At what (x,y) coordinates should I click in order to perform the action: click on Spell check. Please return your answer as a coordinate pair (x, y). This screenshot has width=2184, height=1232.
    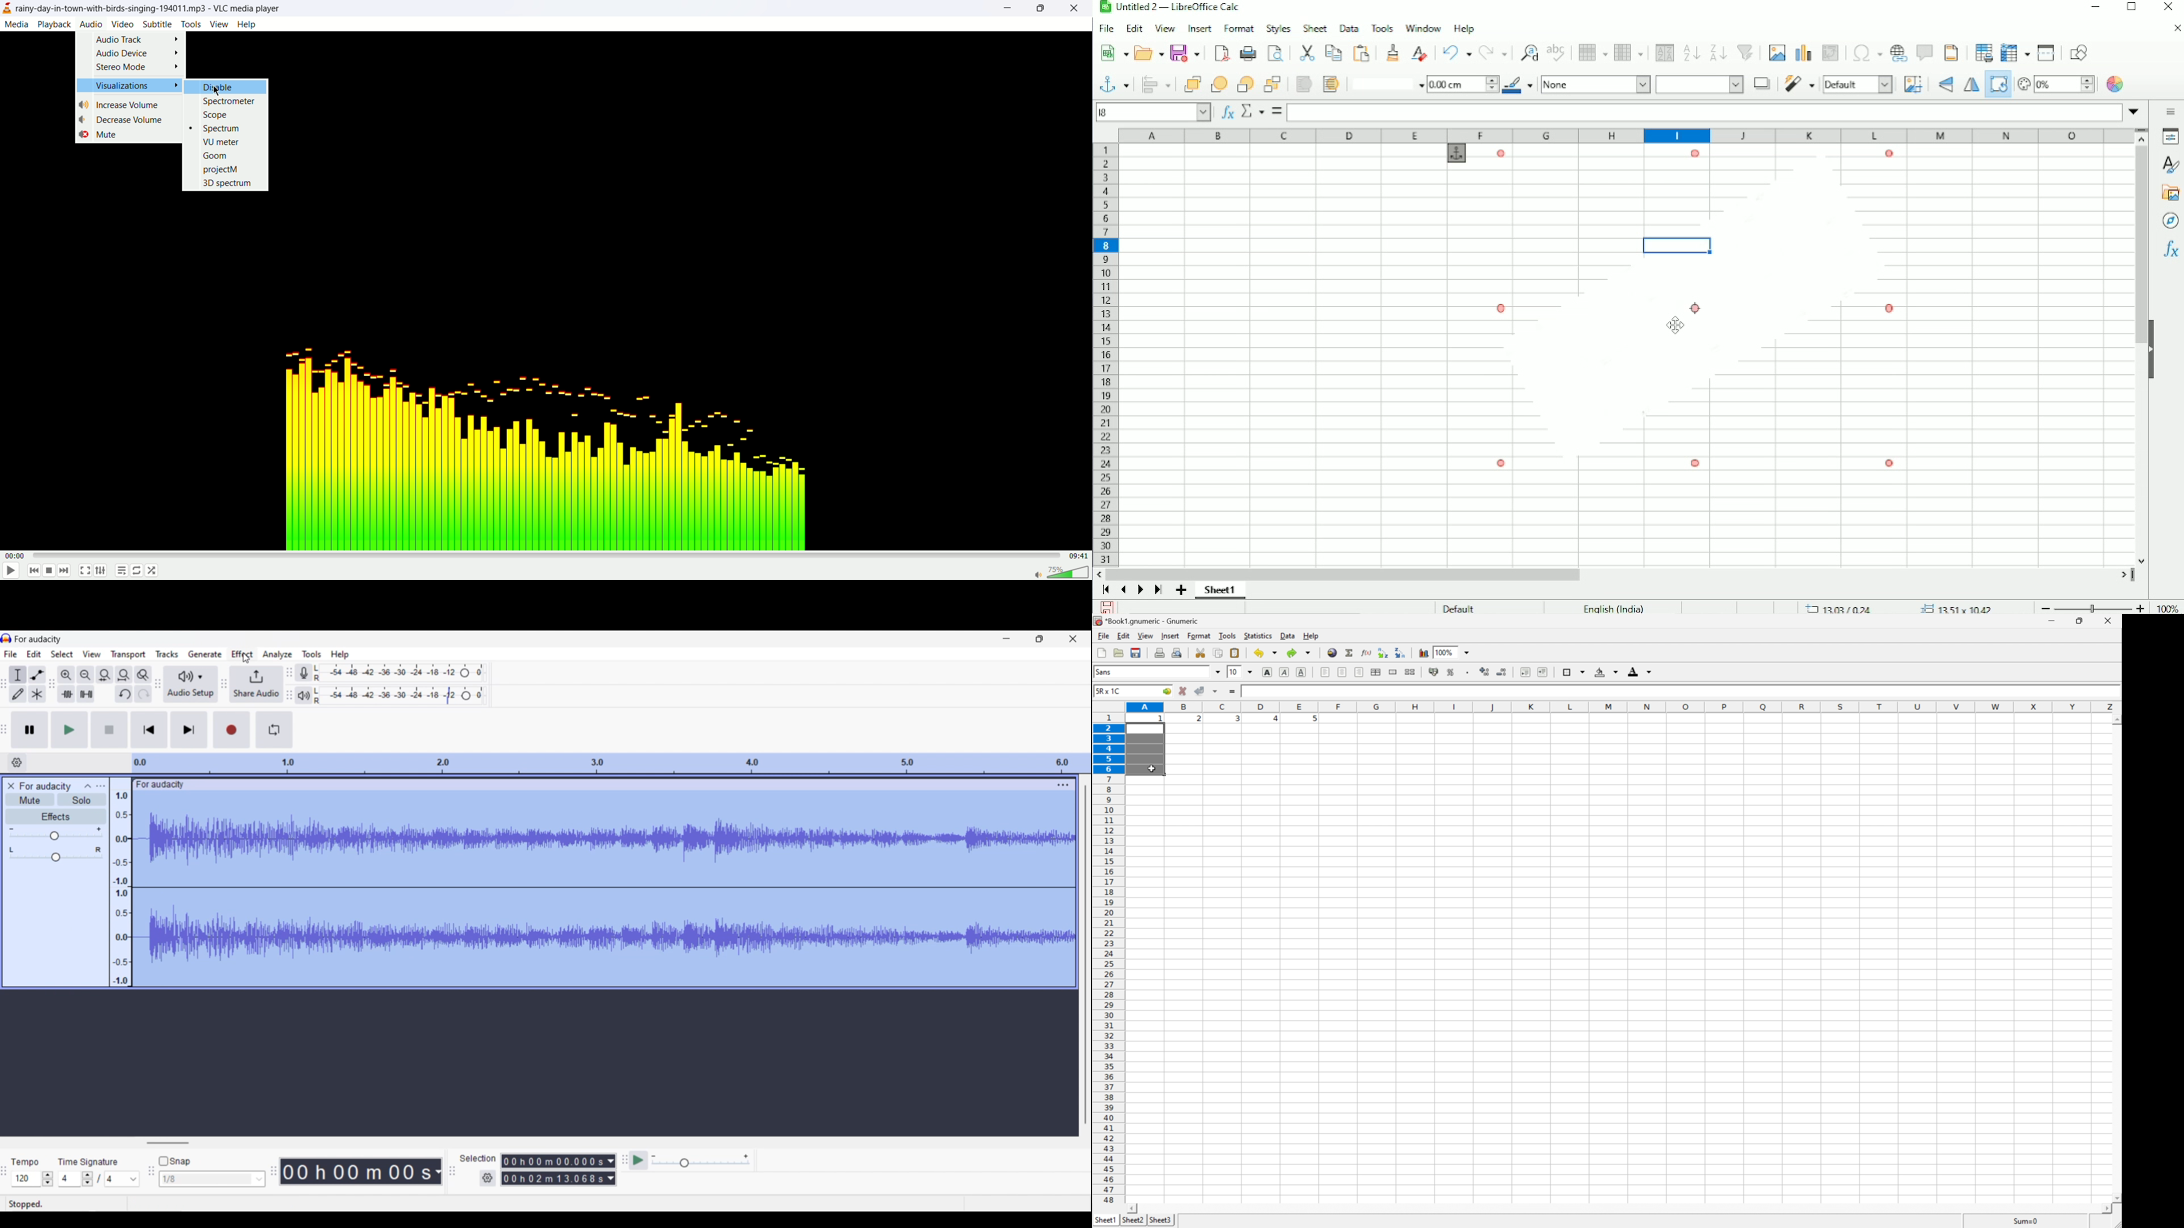
    Looking at the image, I should click on (1558, 52).